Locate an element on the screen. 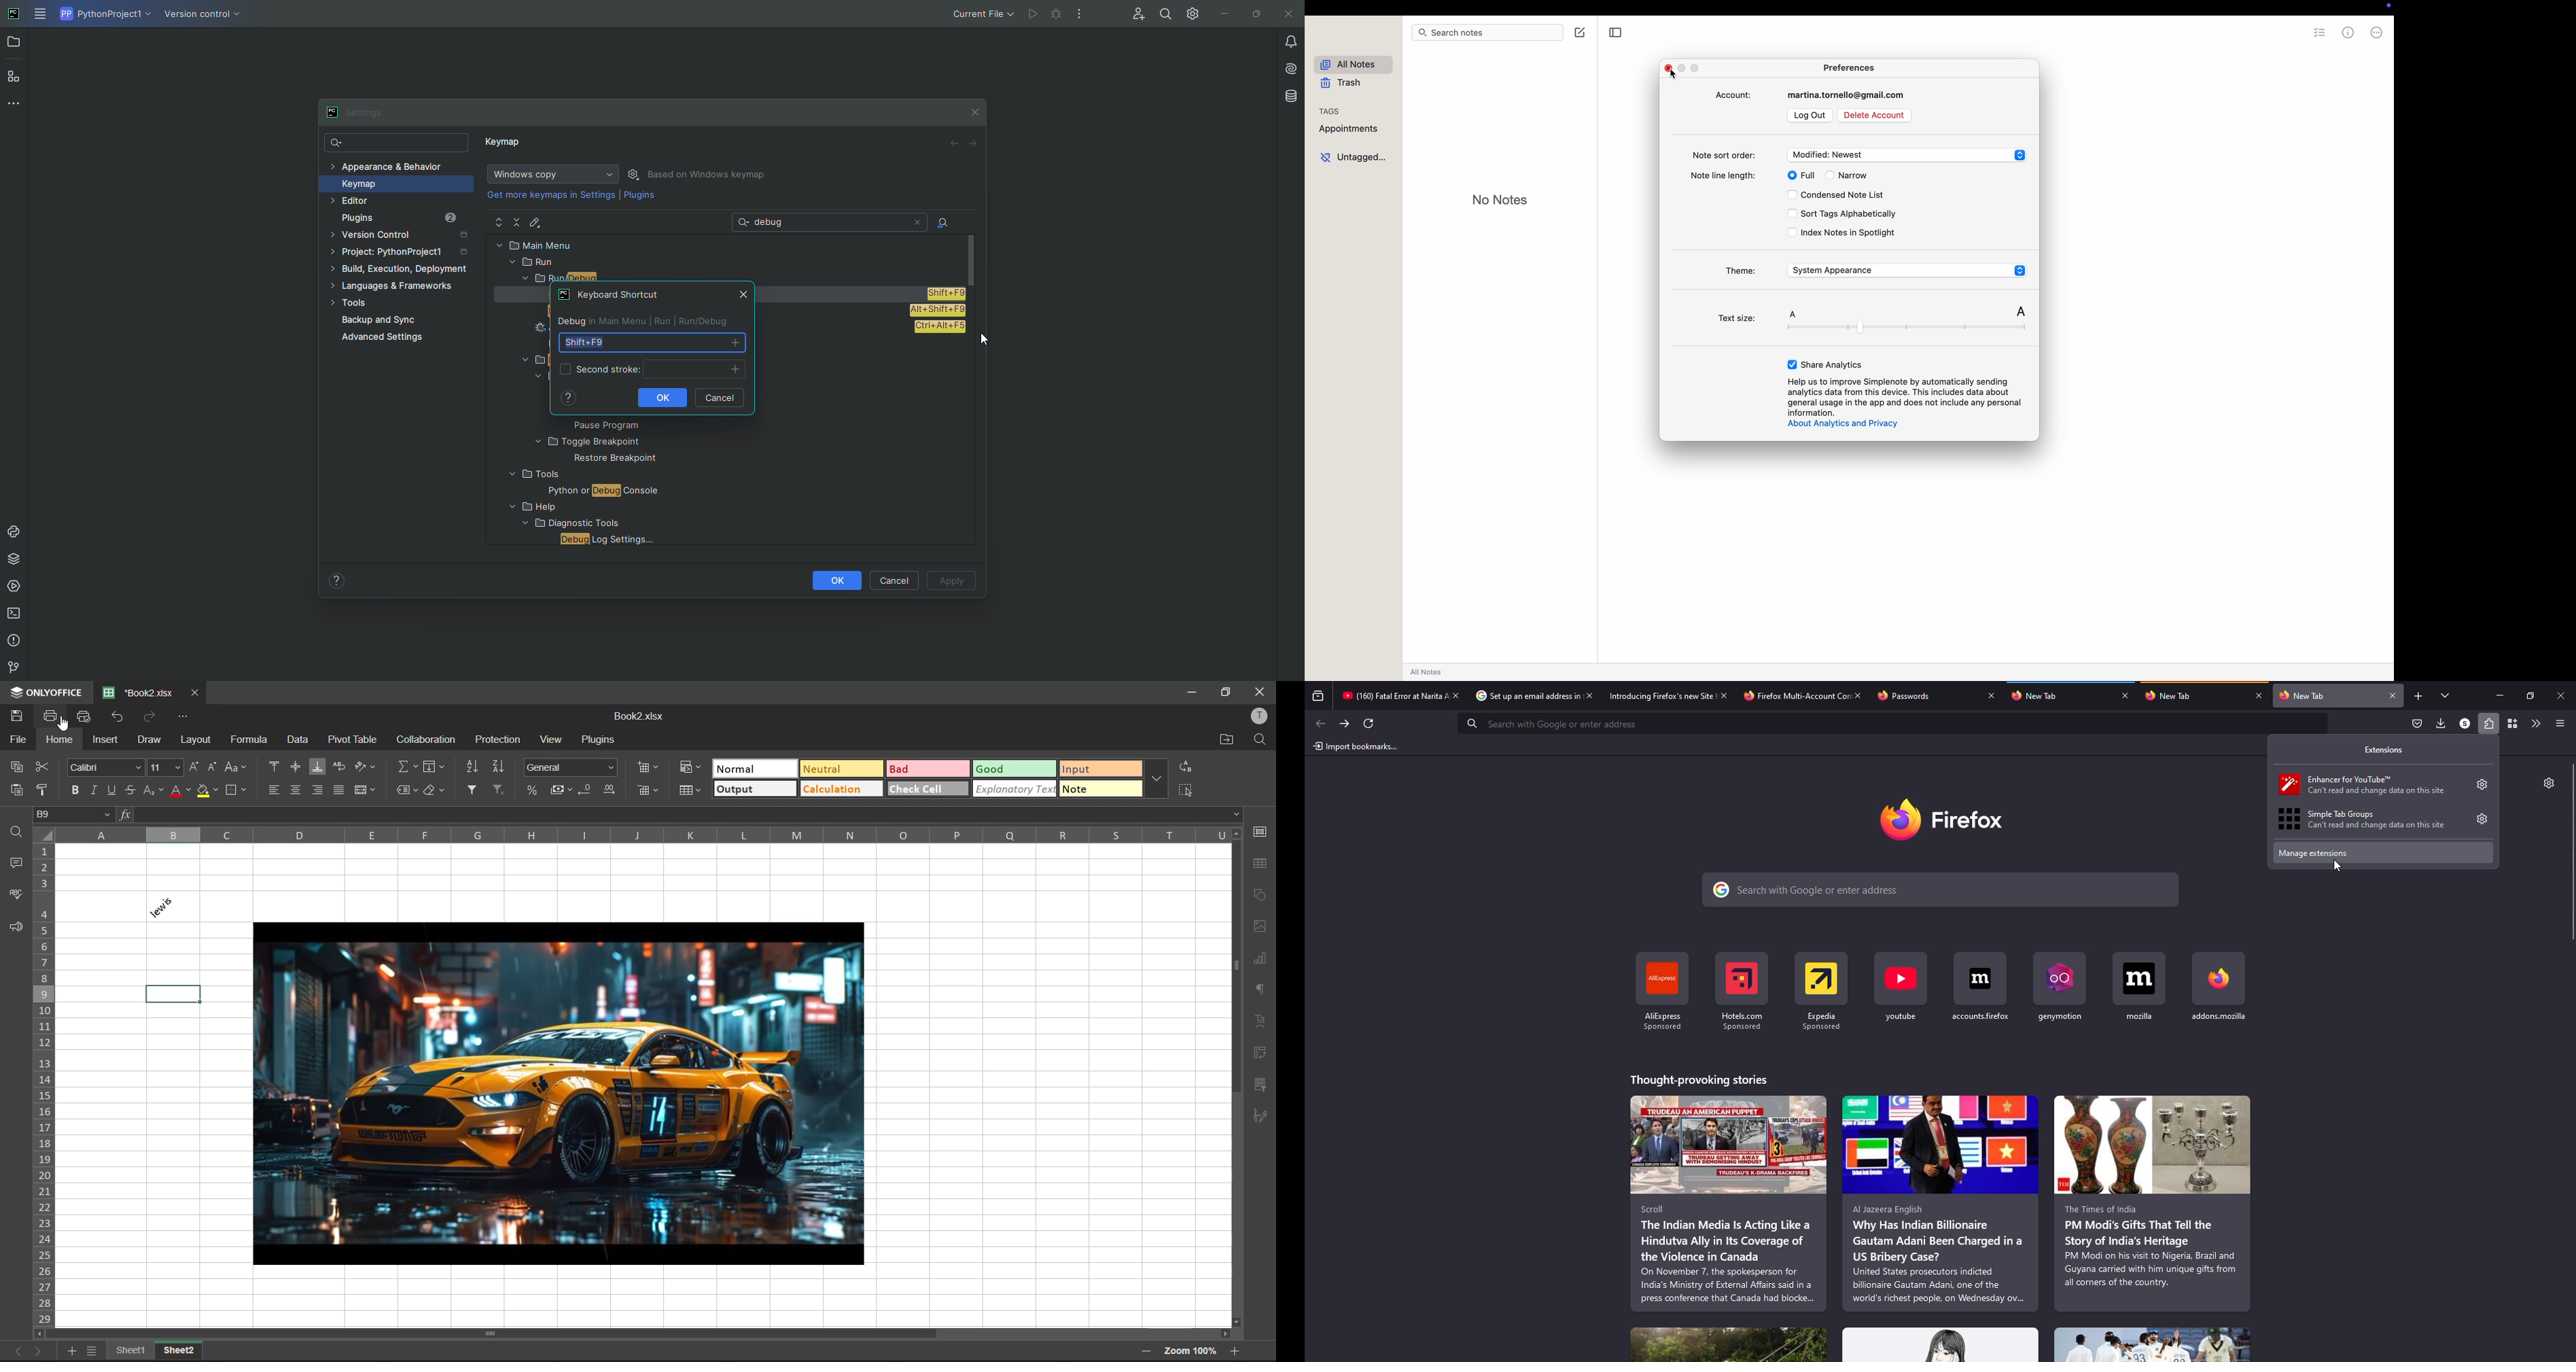 This screenshot has width=2576, height=1372. close is located at coordinates (1723, 695).